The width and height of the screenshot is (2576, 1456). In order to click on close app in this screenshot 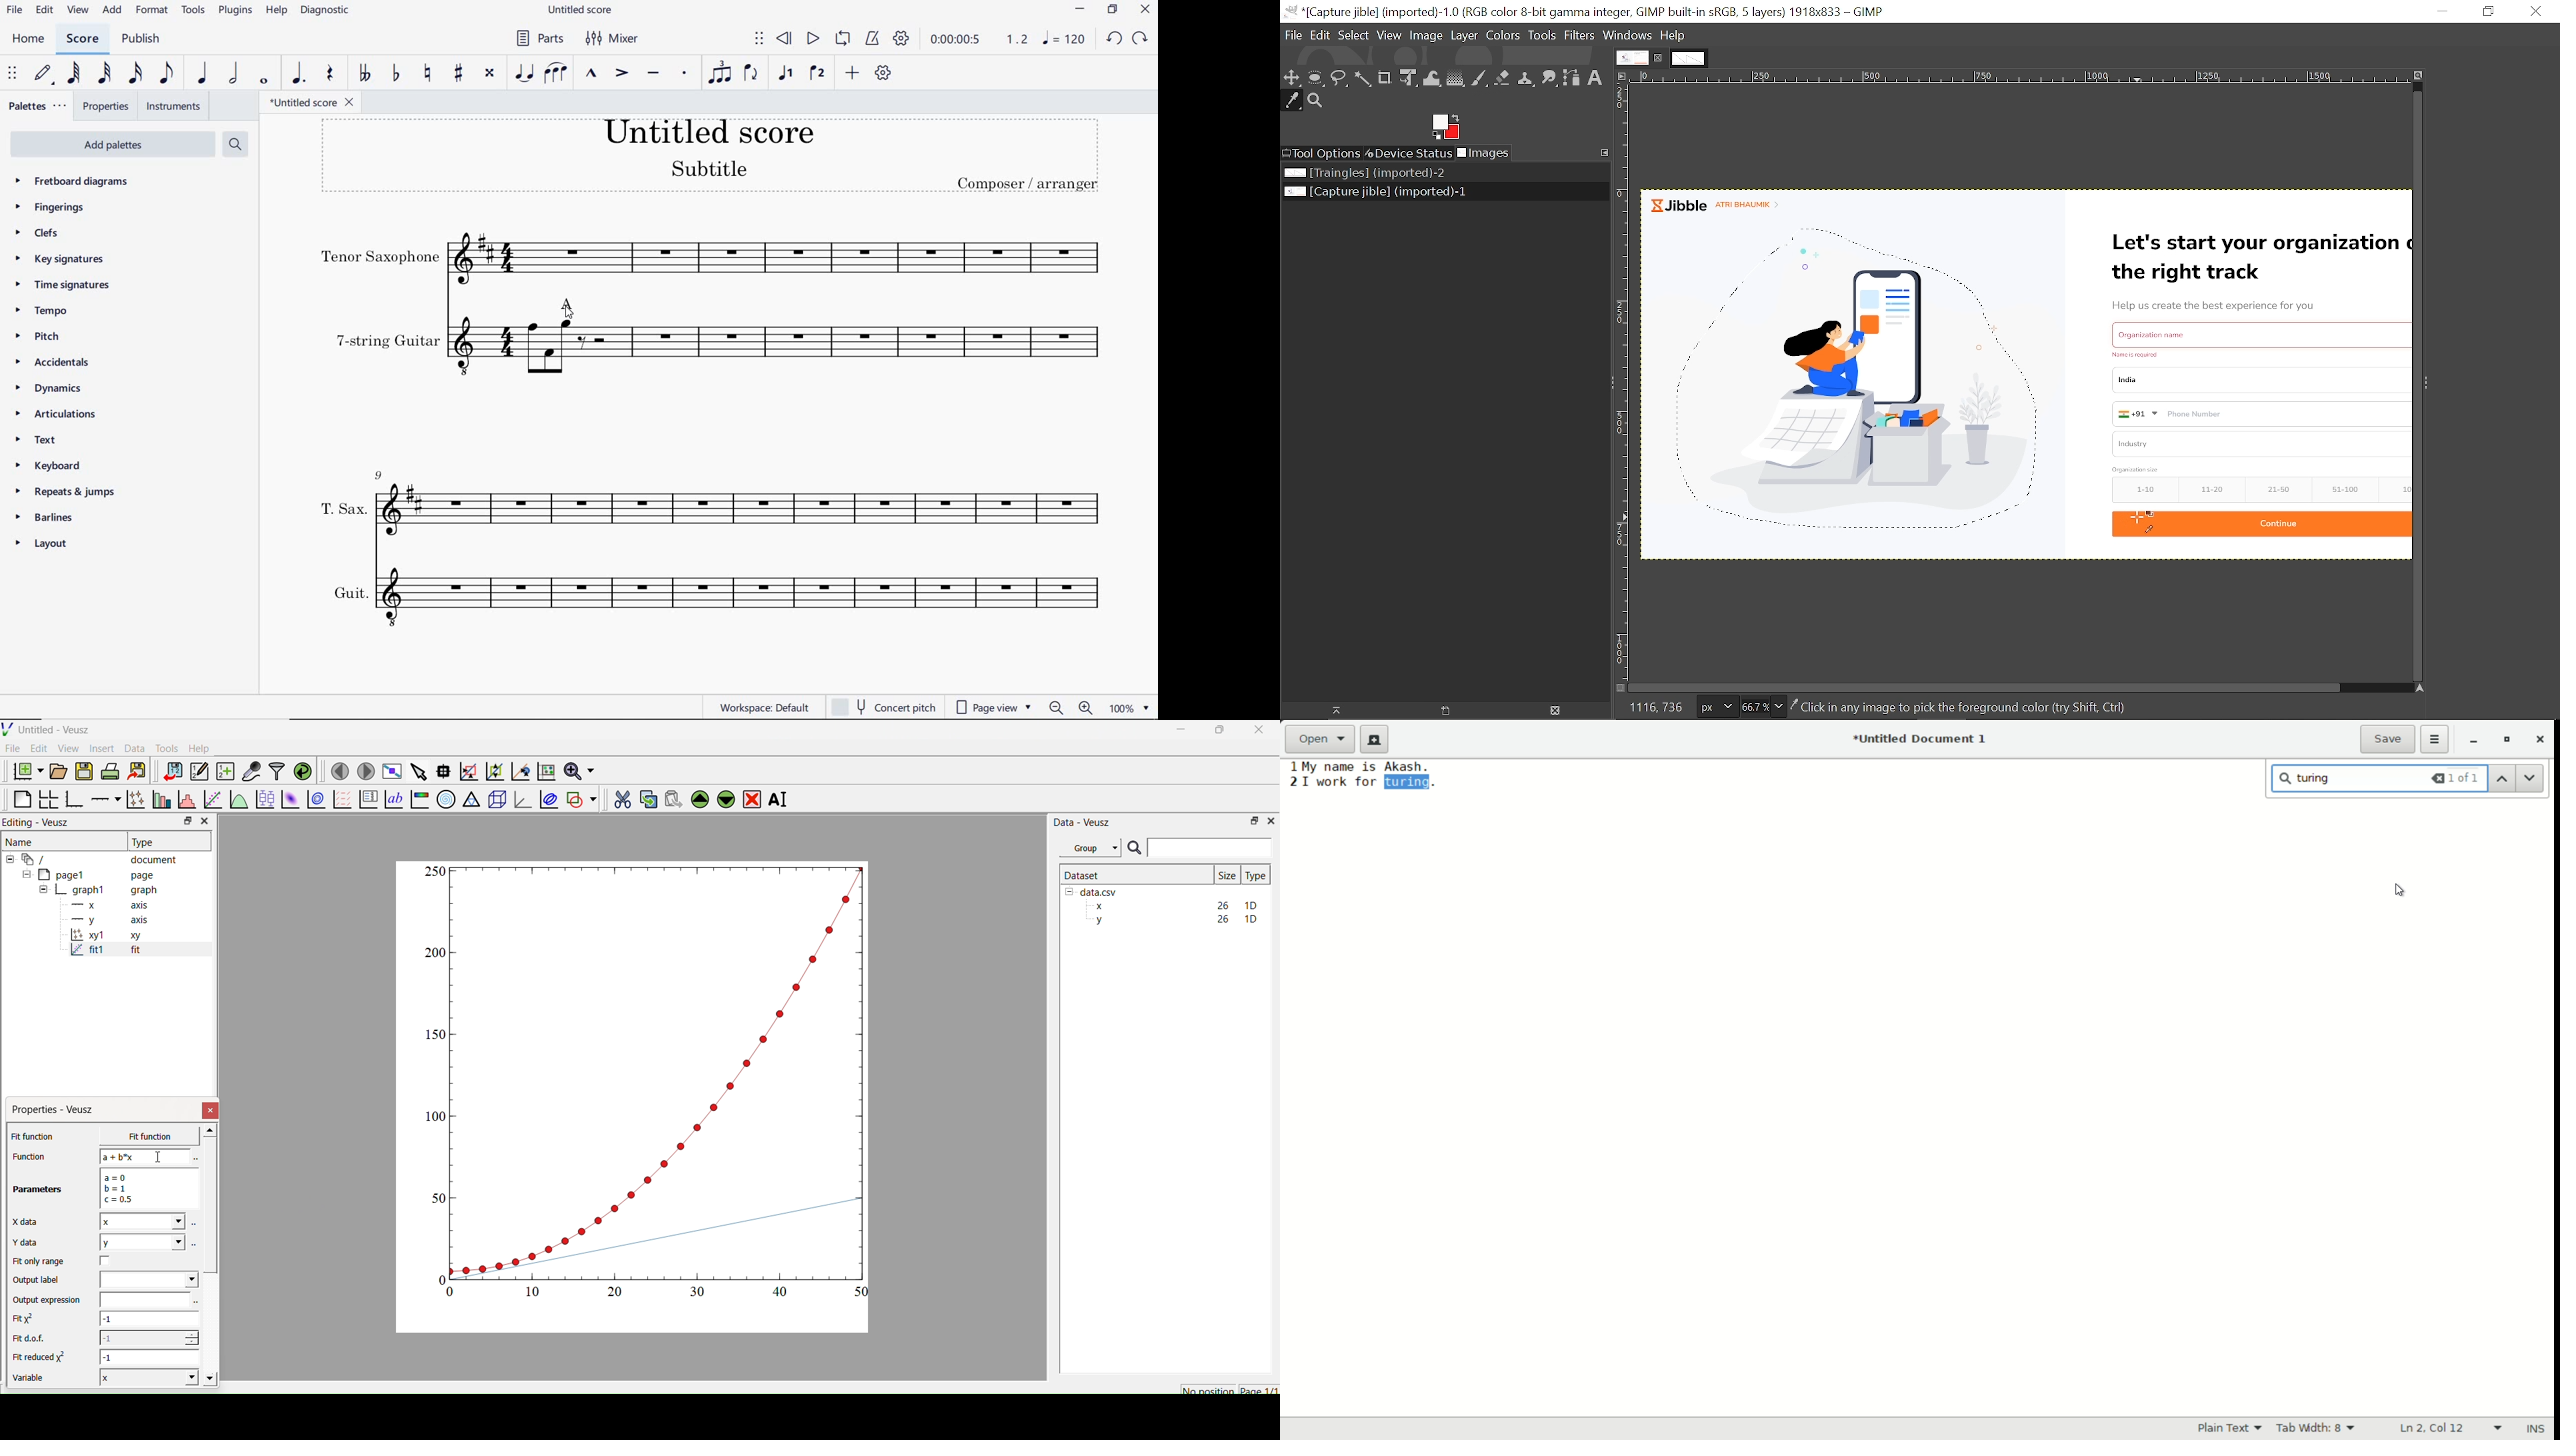, I will do `click(2539, 741)`.